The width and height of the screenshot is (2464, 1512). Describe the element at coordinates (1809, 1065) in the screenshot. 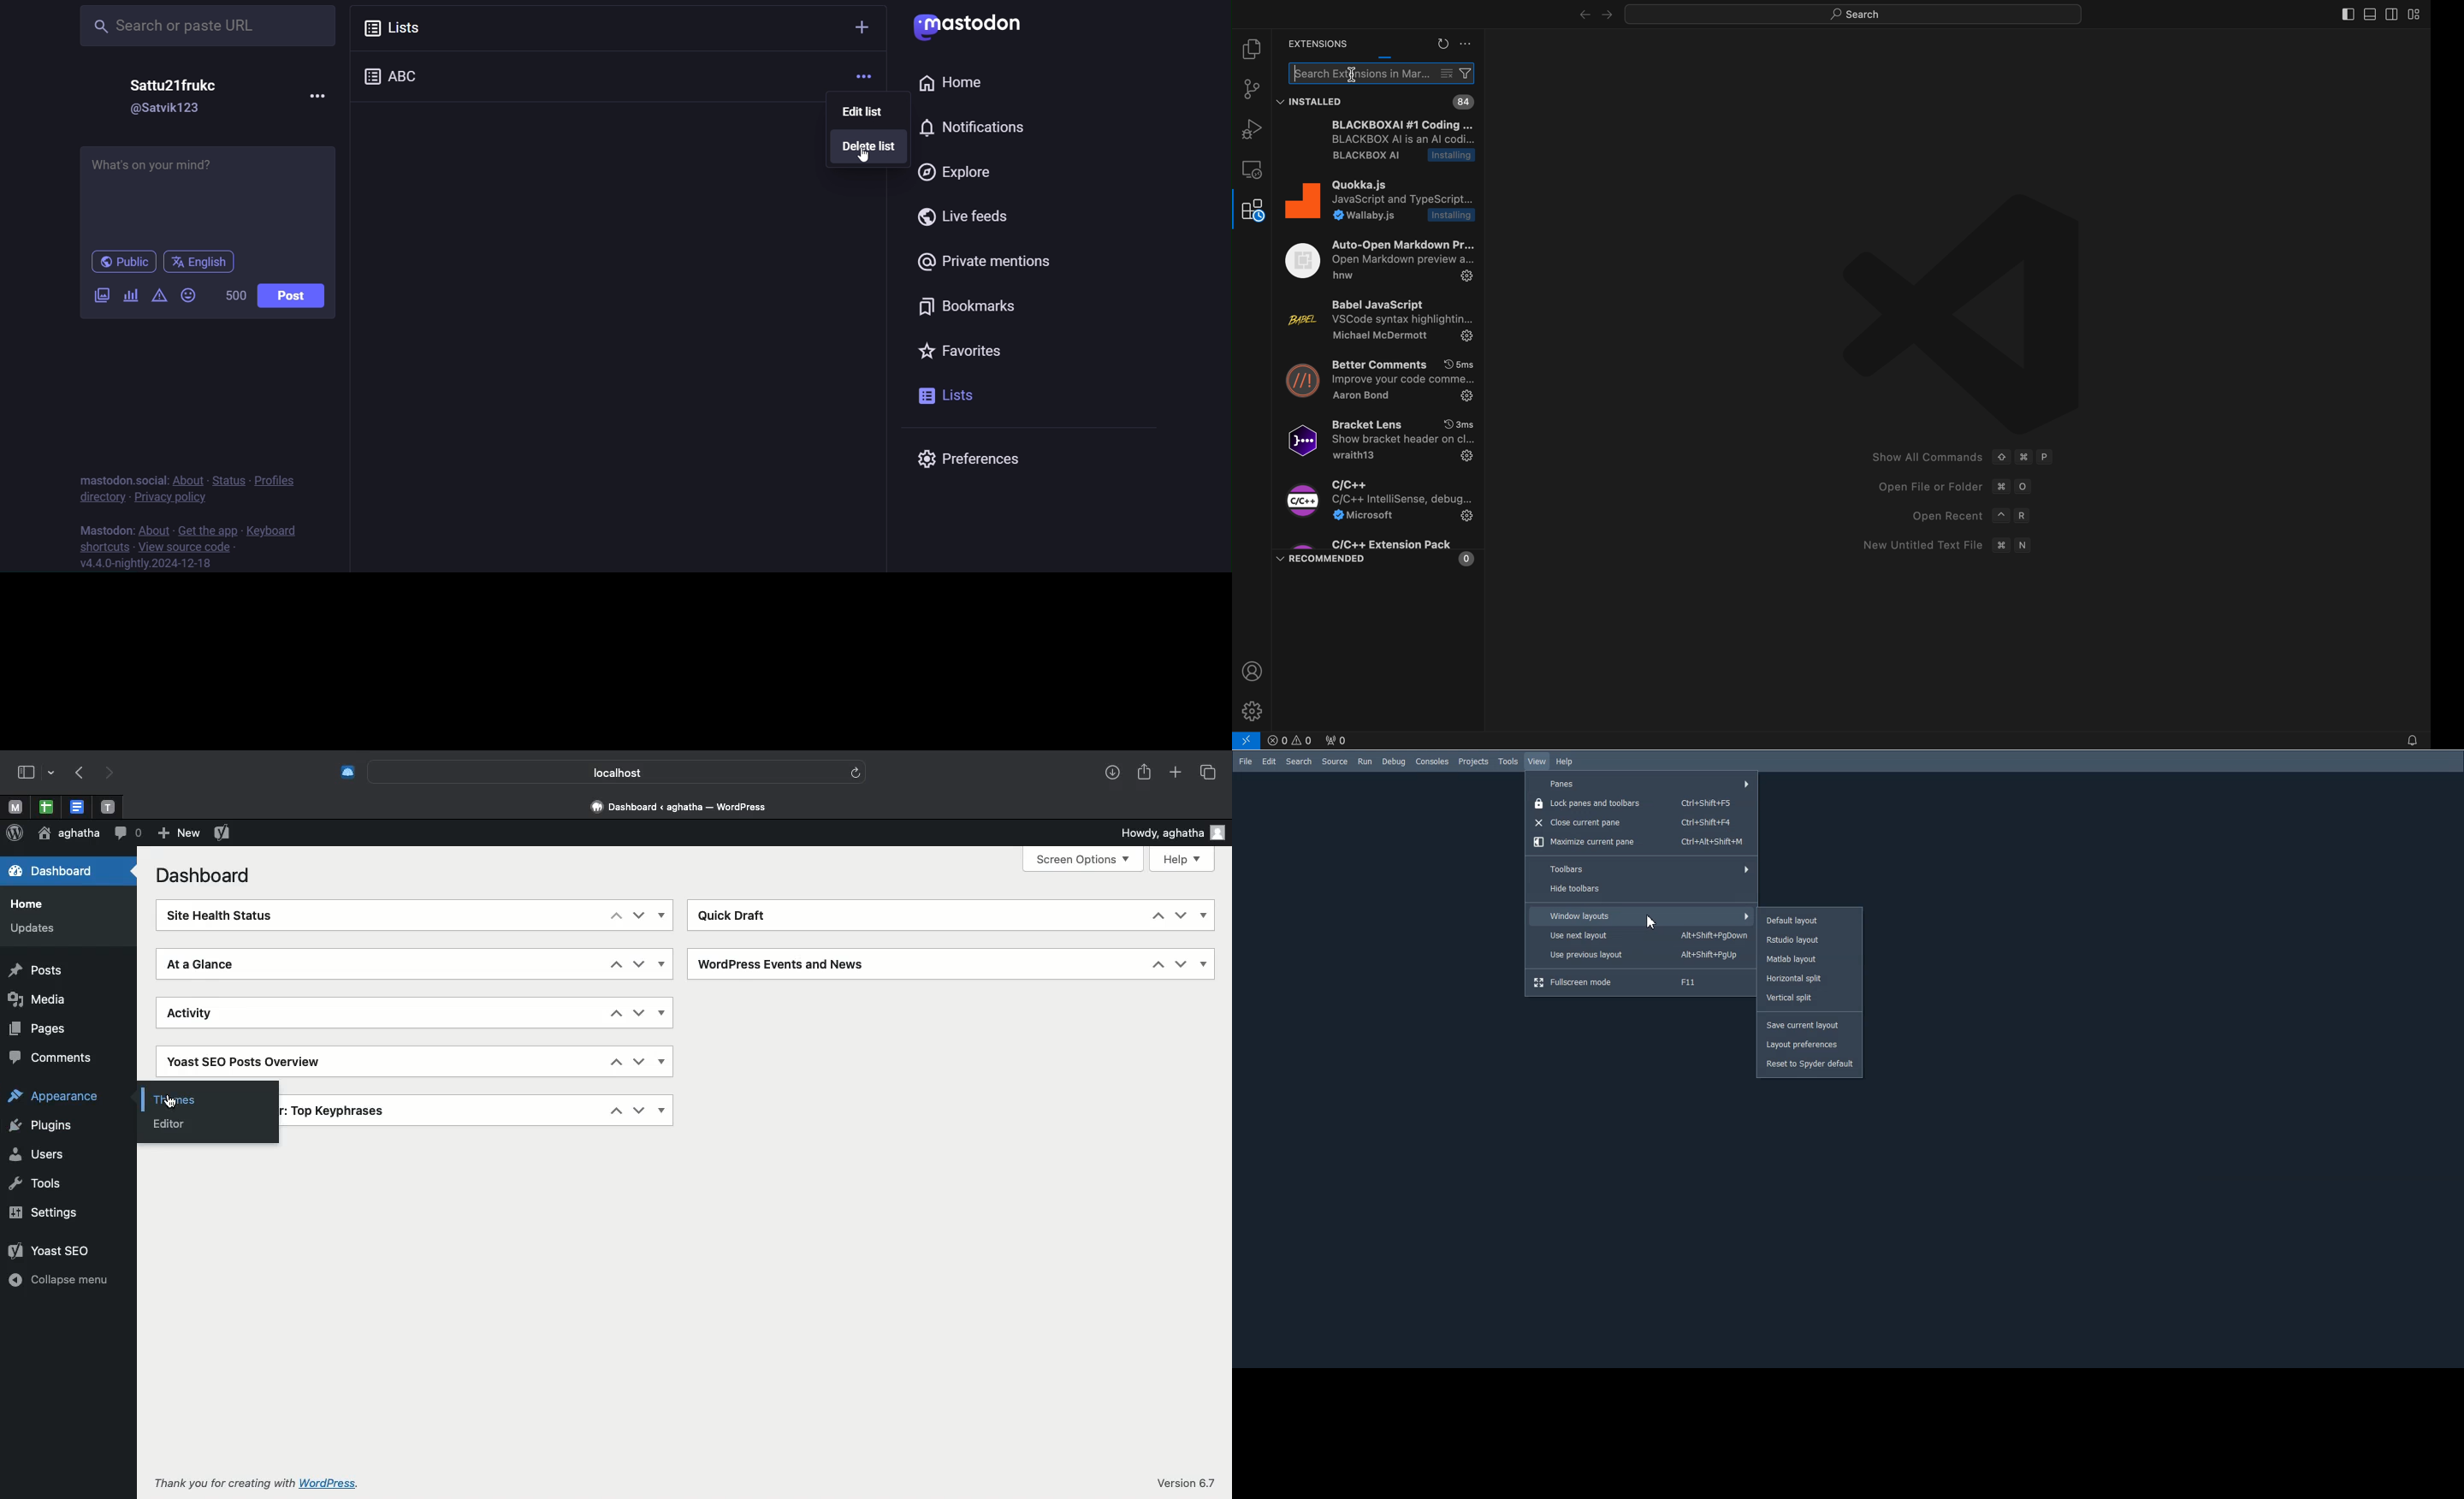

I see `Reset to spyder default` at that location.